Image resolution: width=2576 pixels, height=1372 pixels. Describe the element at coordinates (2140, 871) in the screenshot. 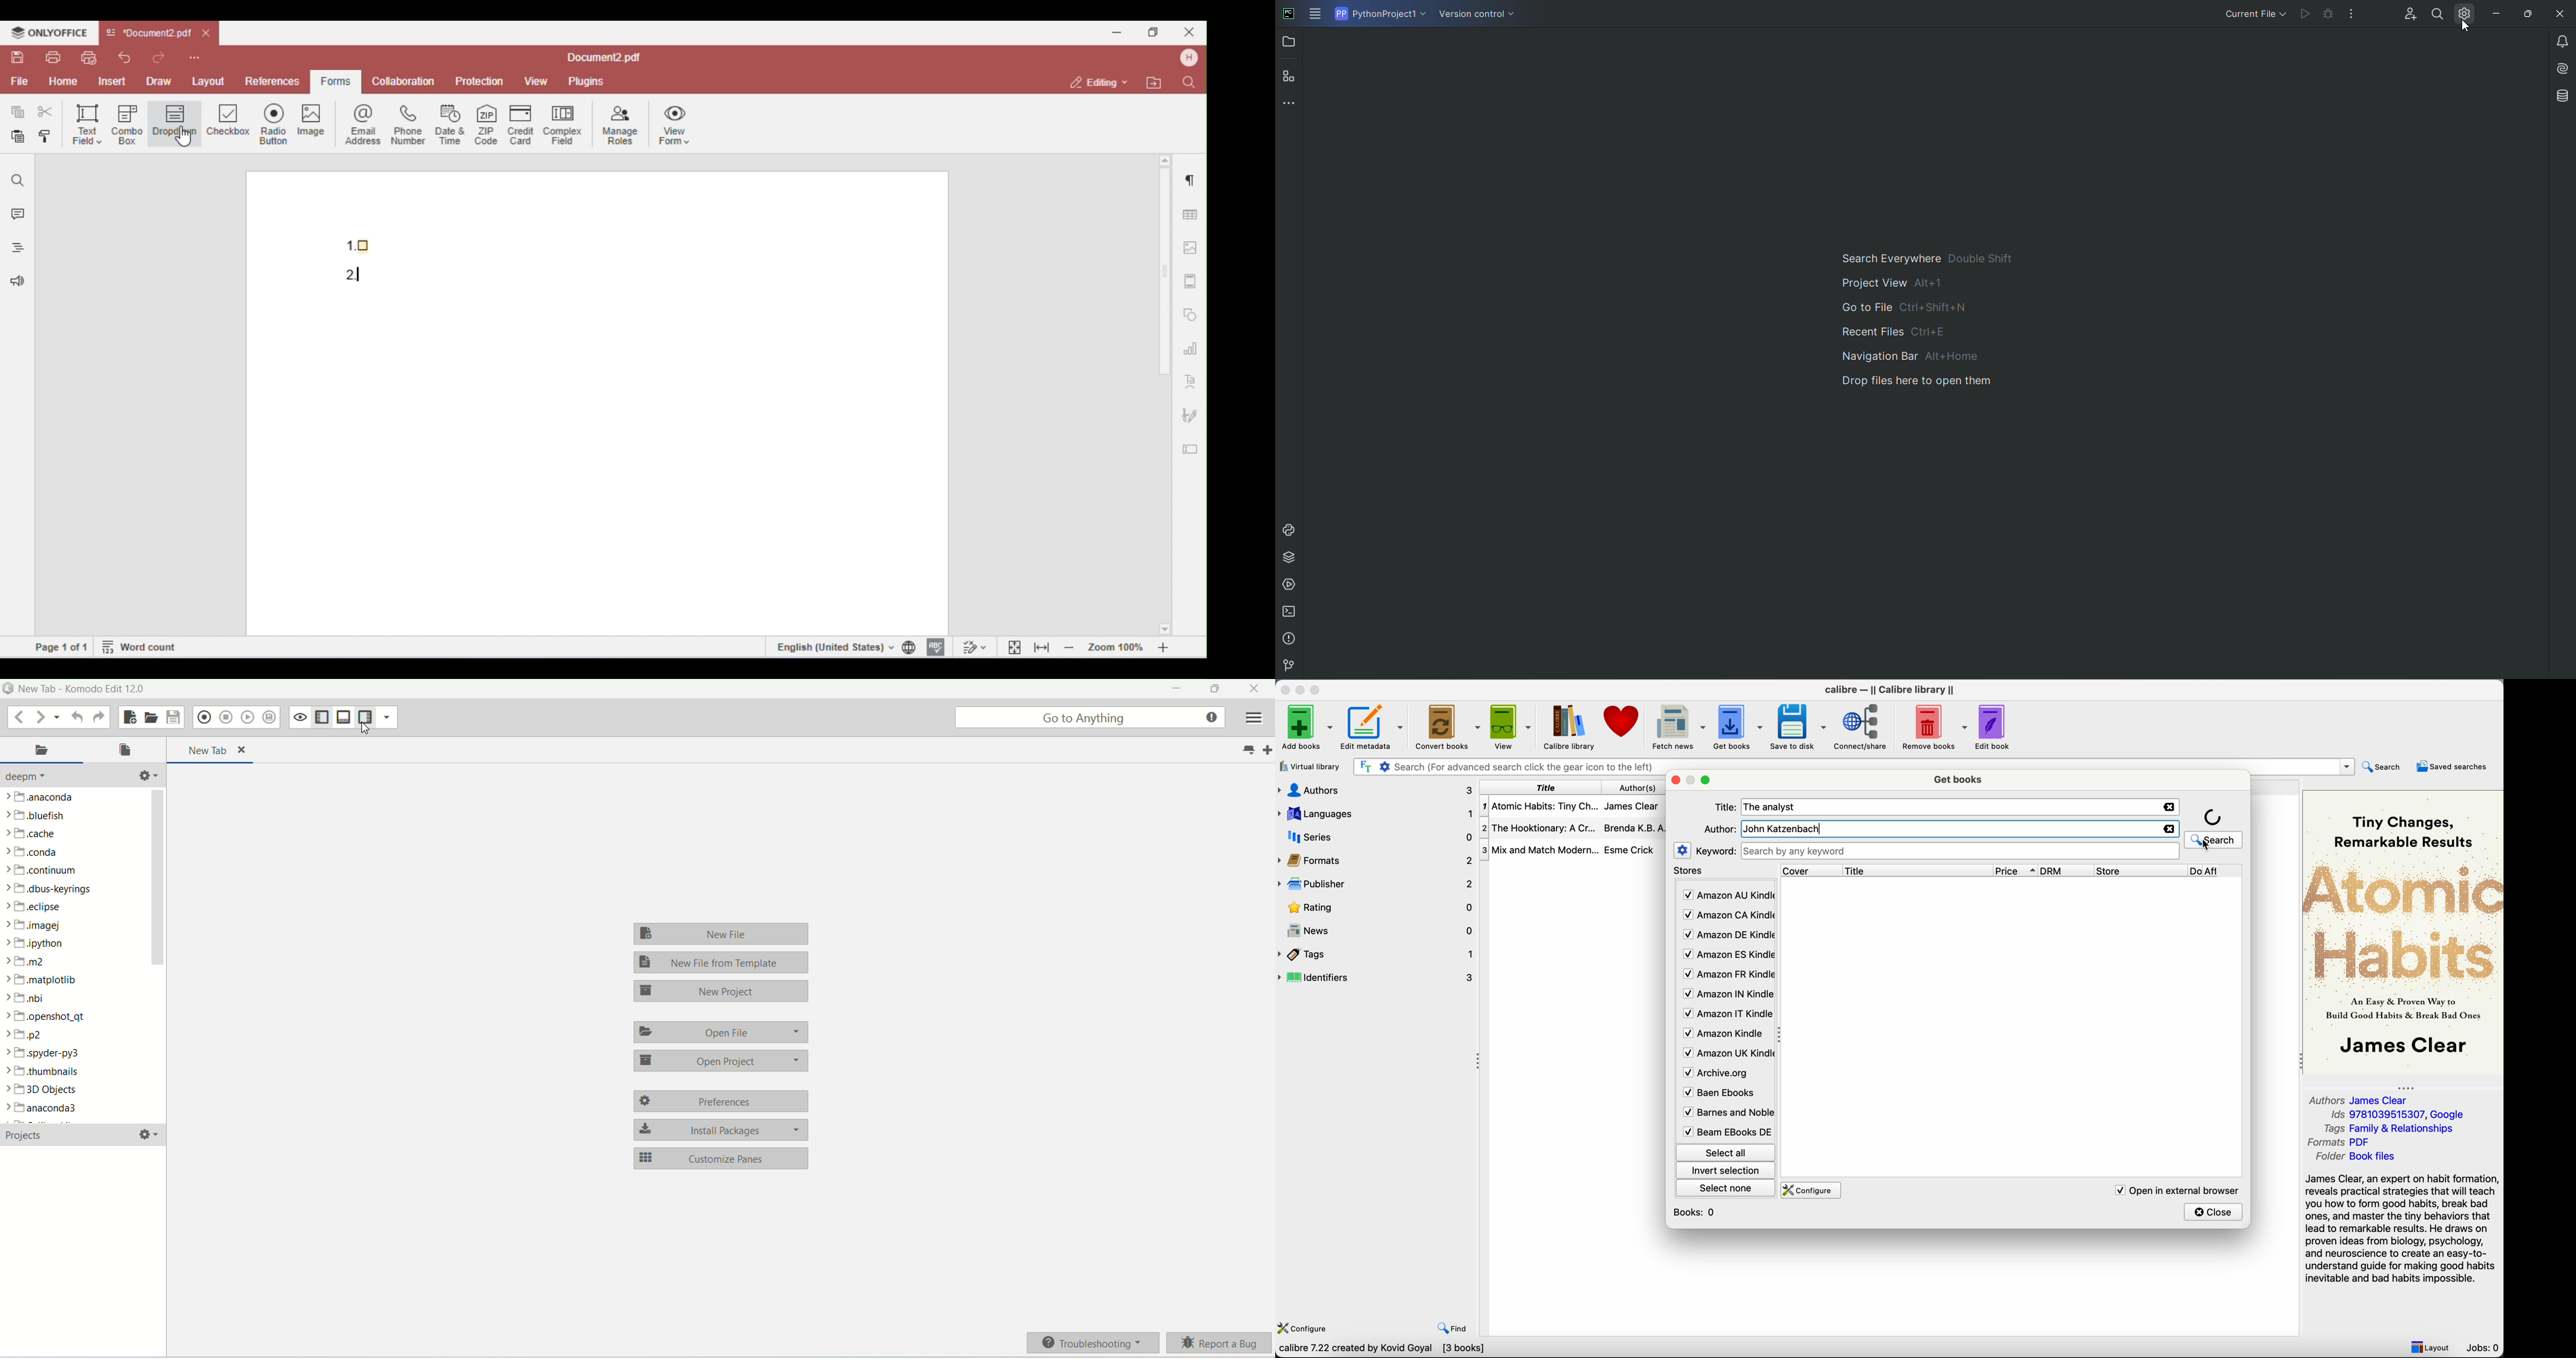

I see `store` at that location.